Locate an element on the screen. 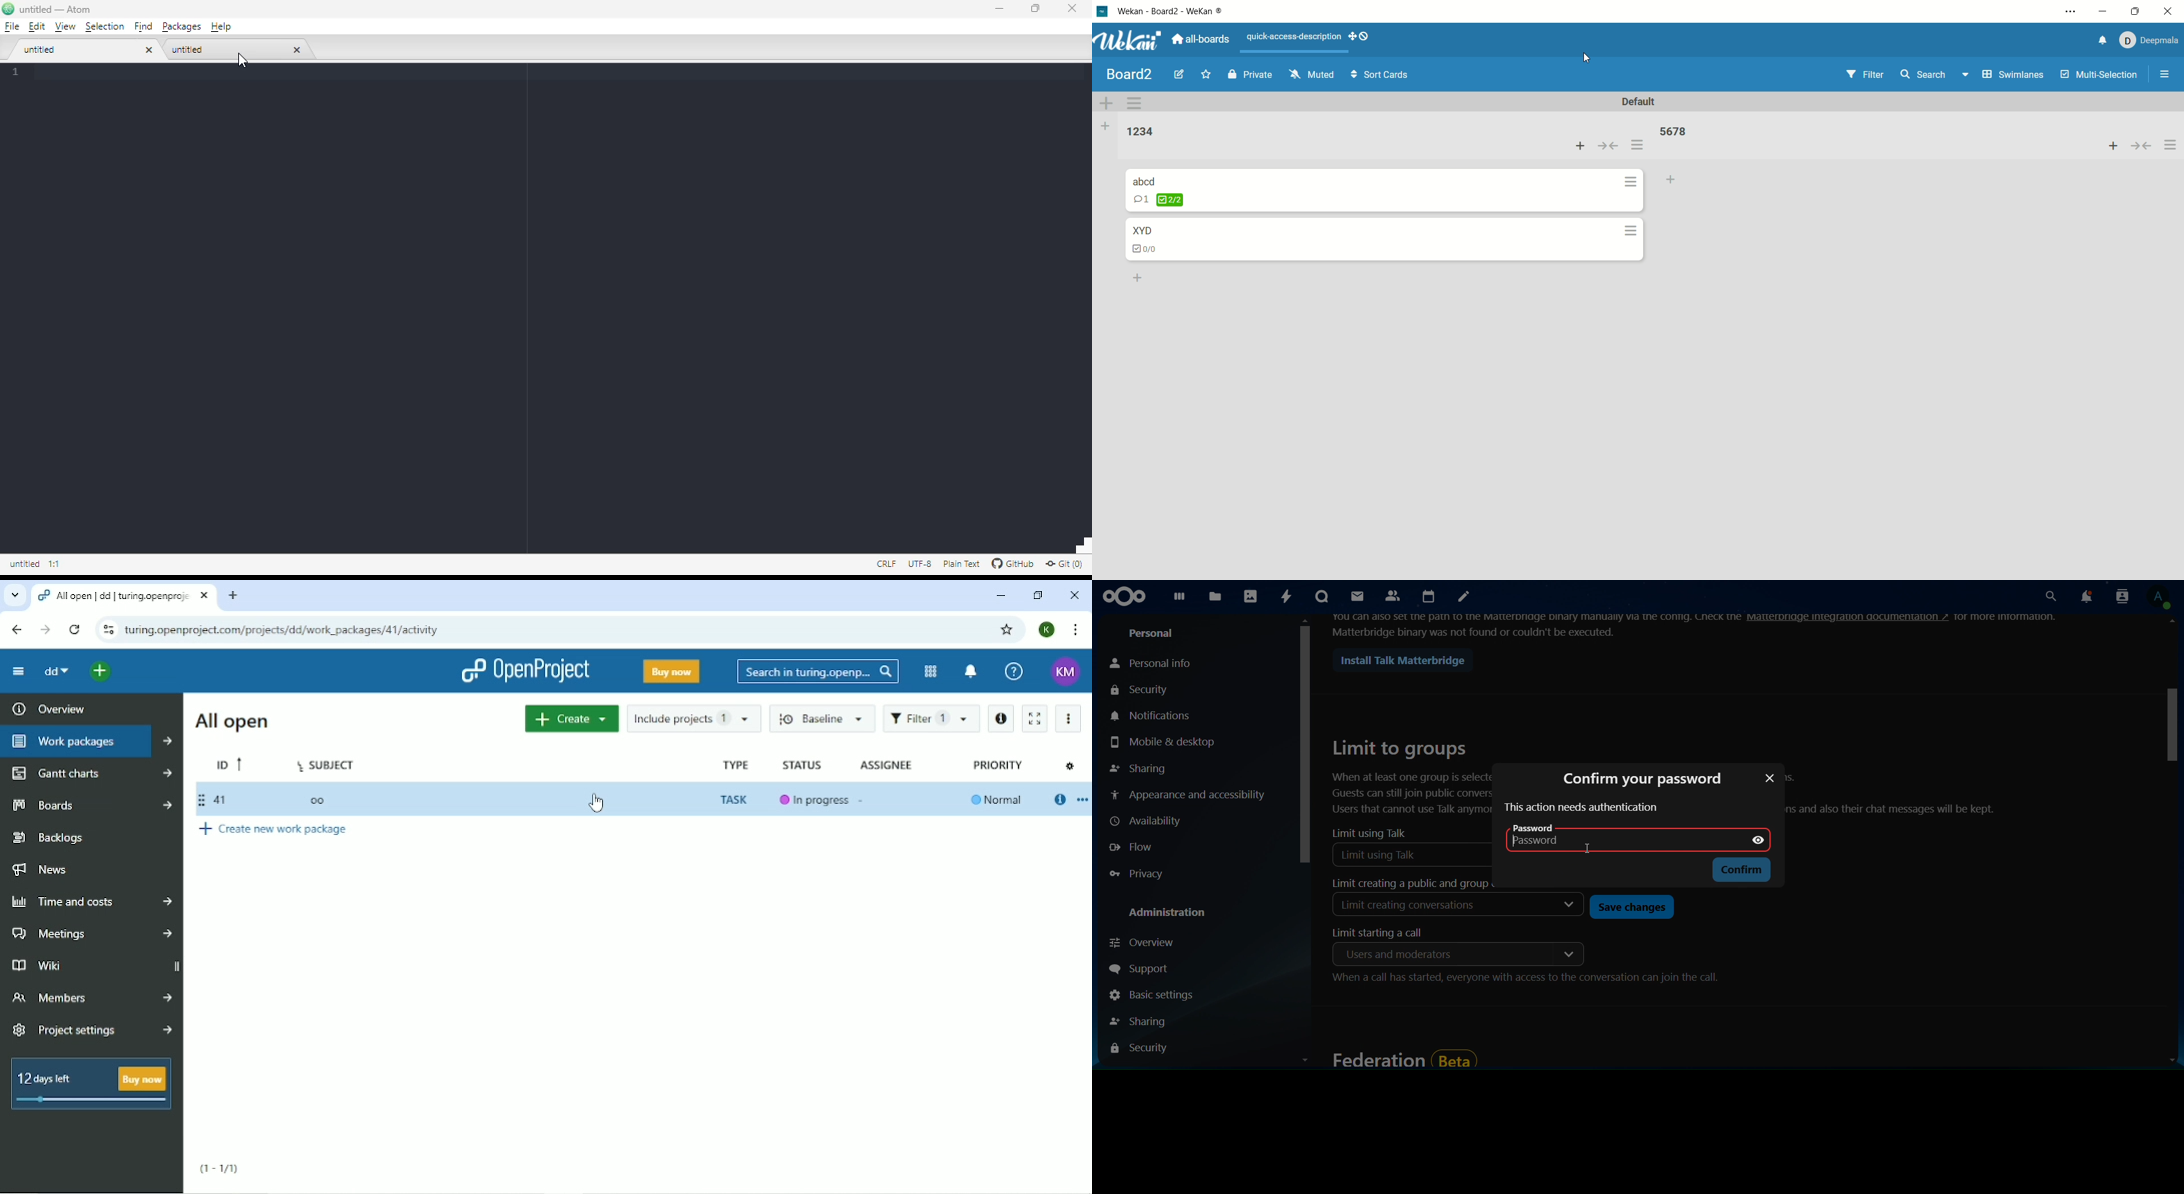 This screenshot has width=2184, height=1204. View site information is located at coordinates (107, 631).